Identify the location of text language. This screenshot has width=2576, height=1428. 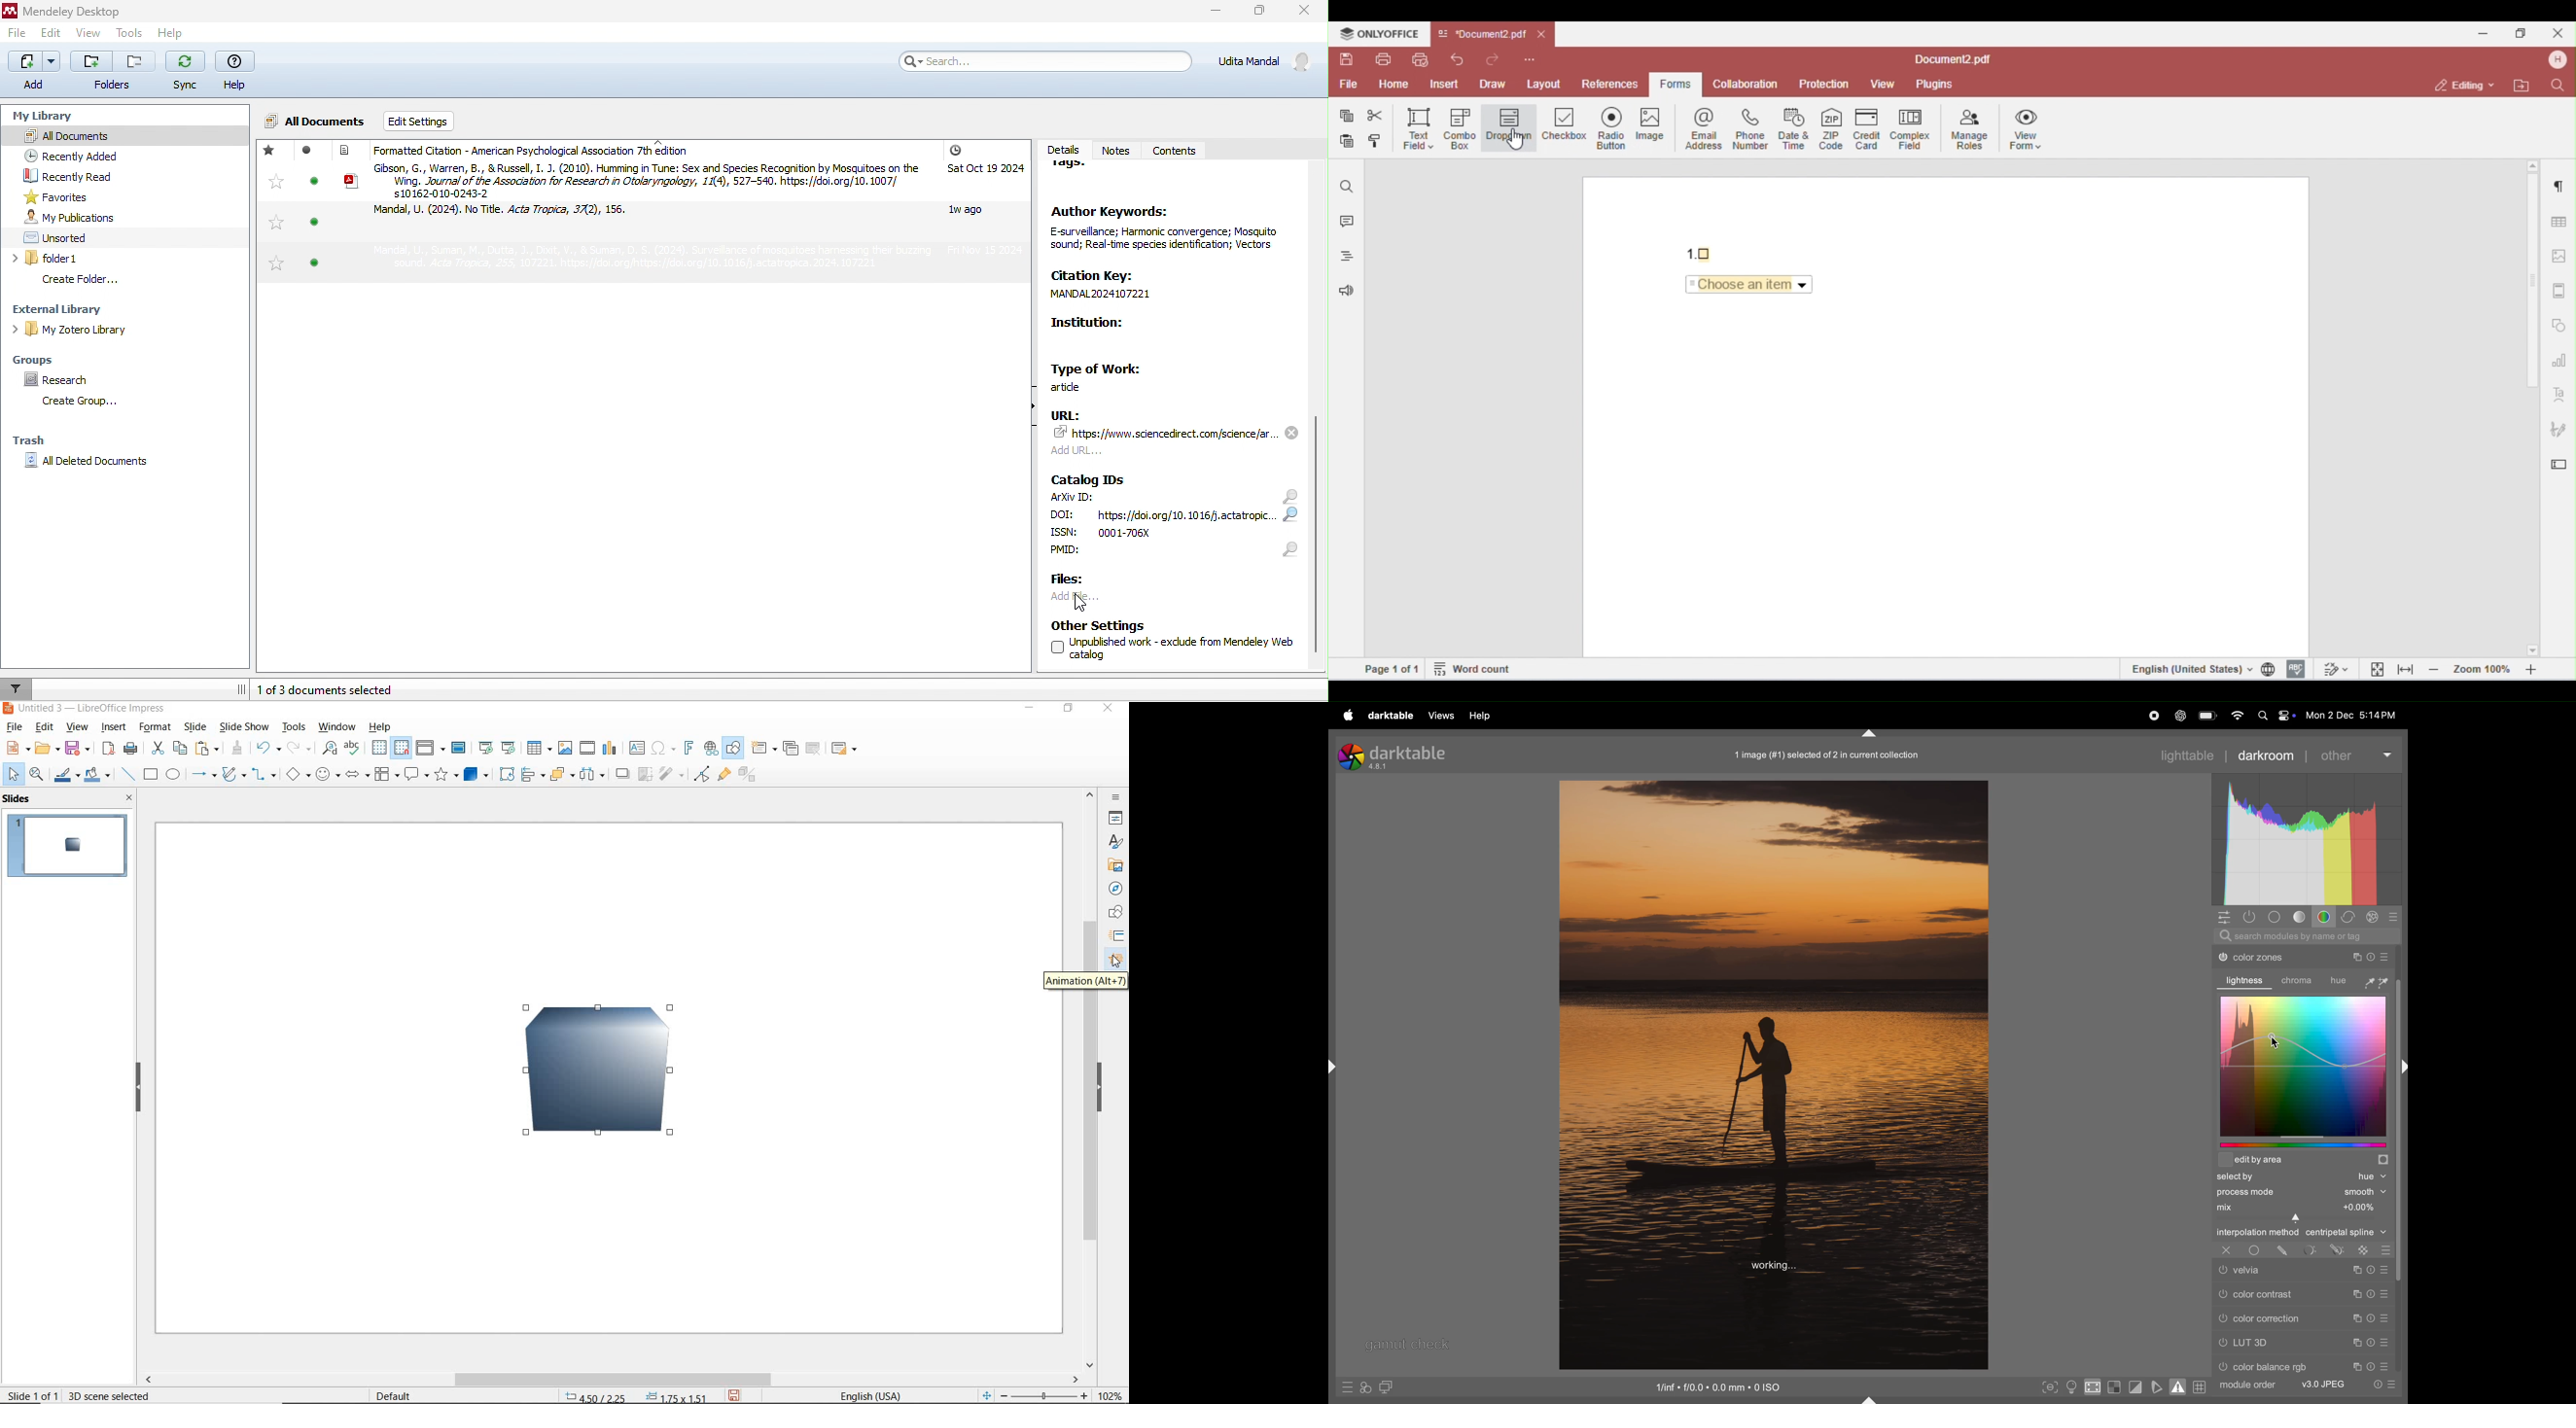
(873, 1395).